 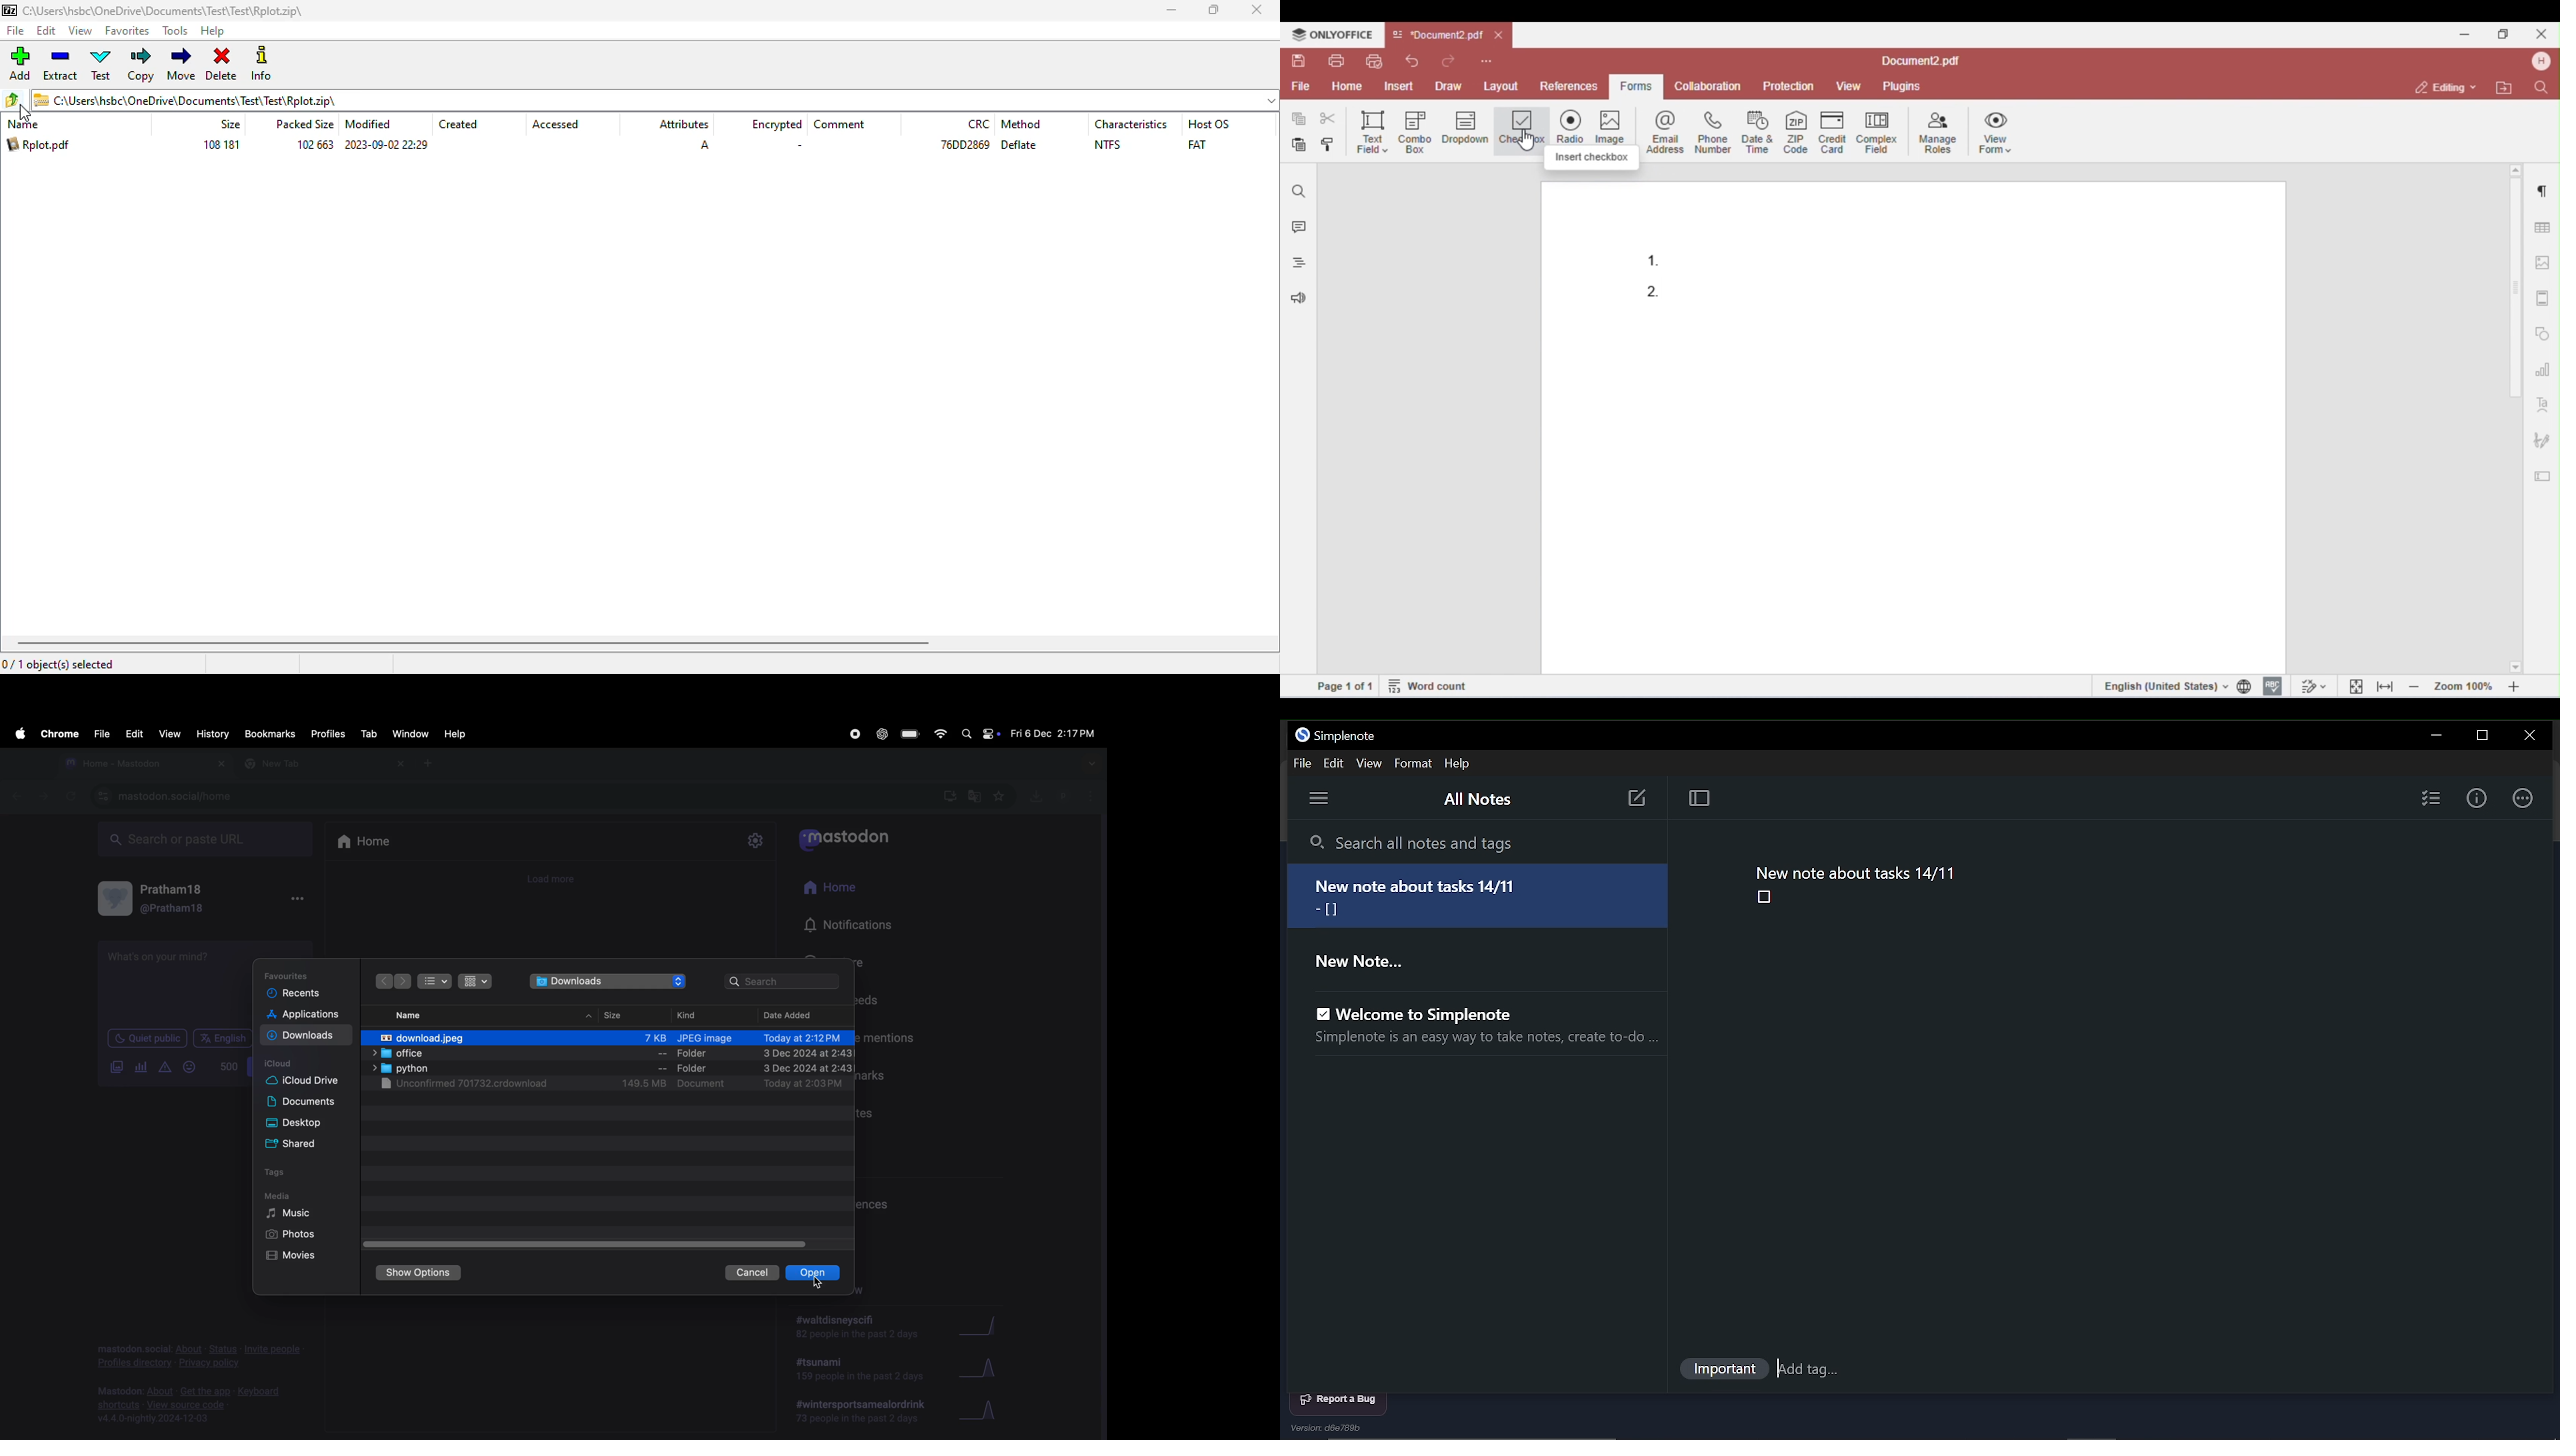 What do you see at coordinates (411, 735) in the screenshot?
I see `window` at bounding box center [411, 735].